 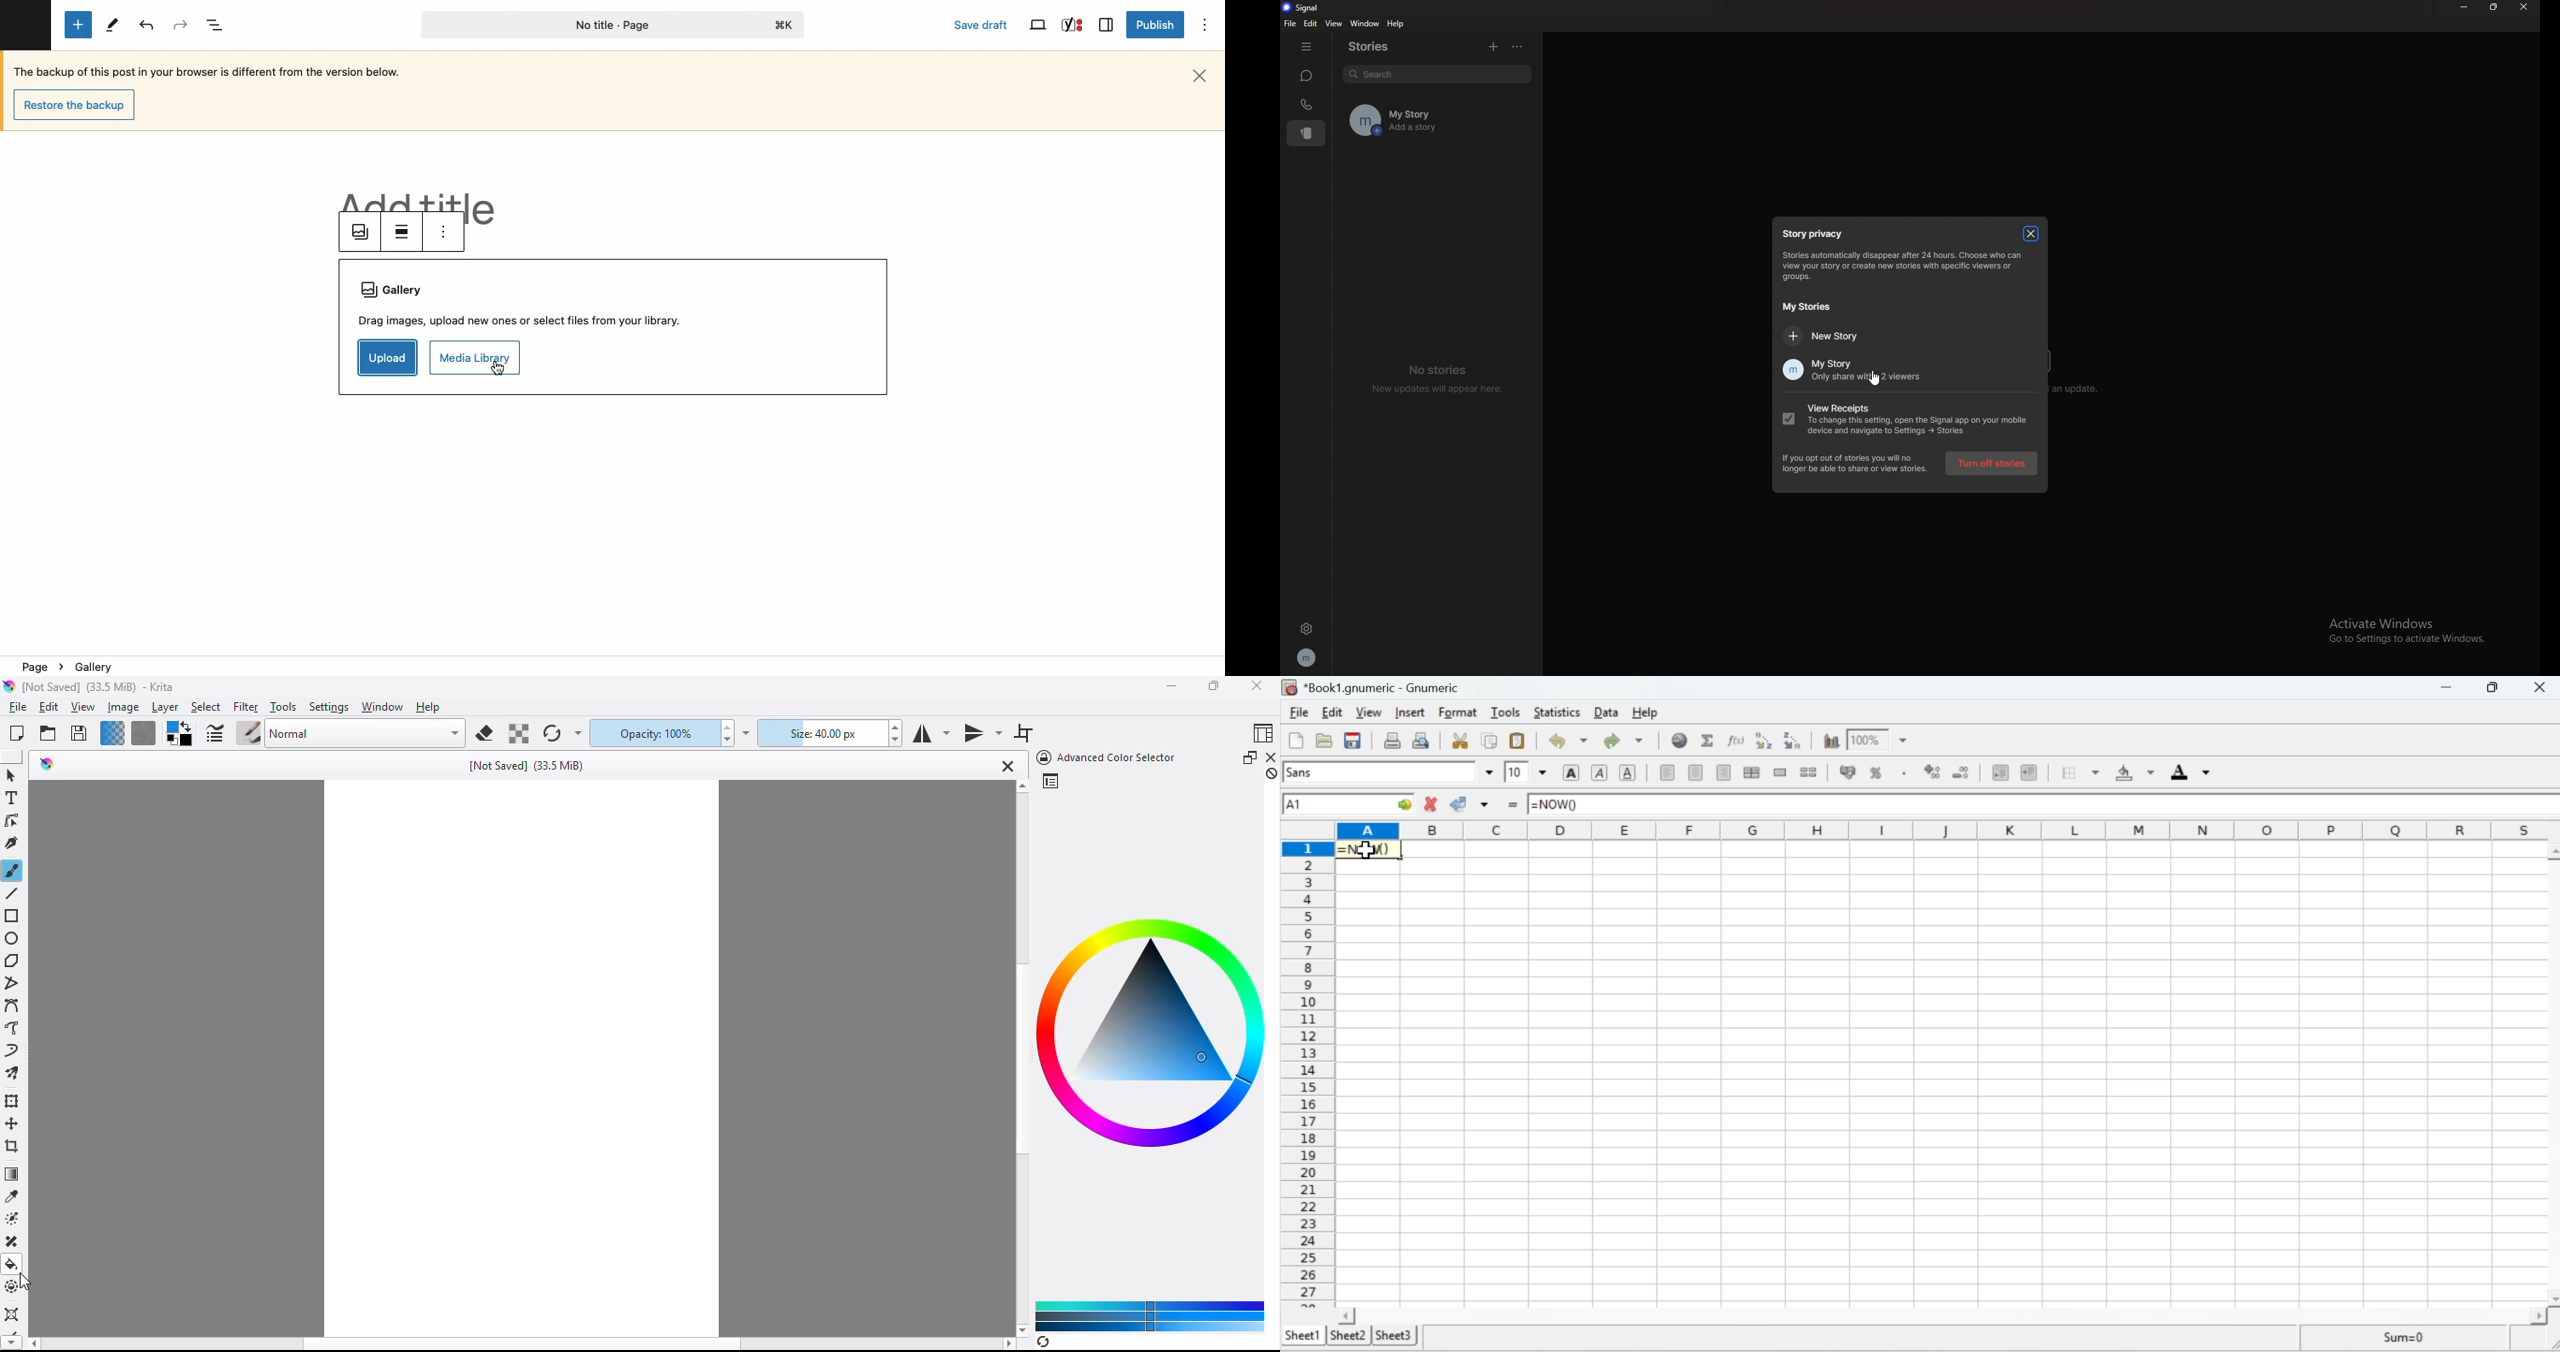 I want to click on Add title, so click(x=421, y=200).